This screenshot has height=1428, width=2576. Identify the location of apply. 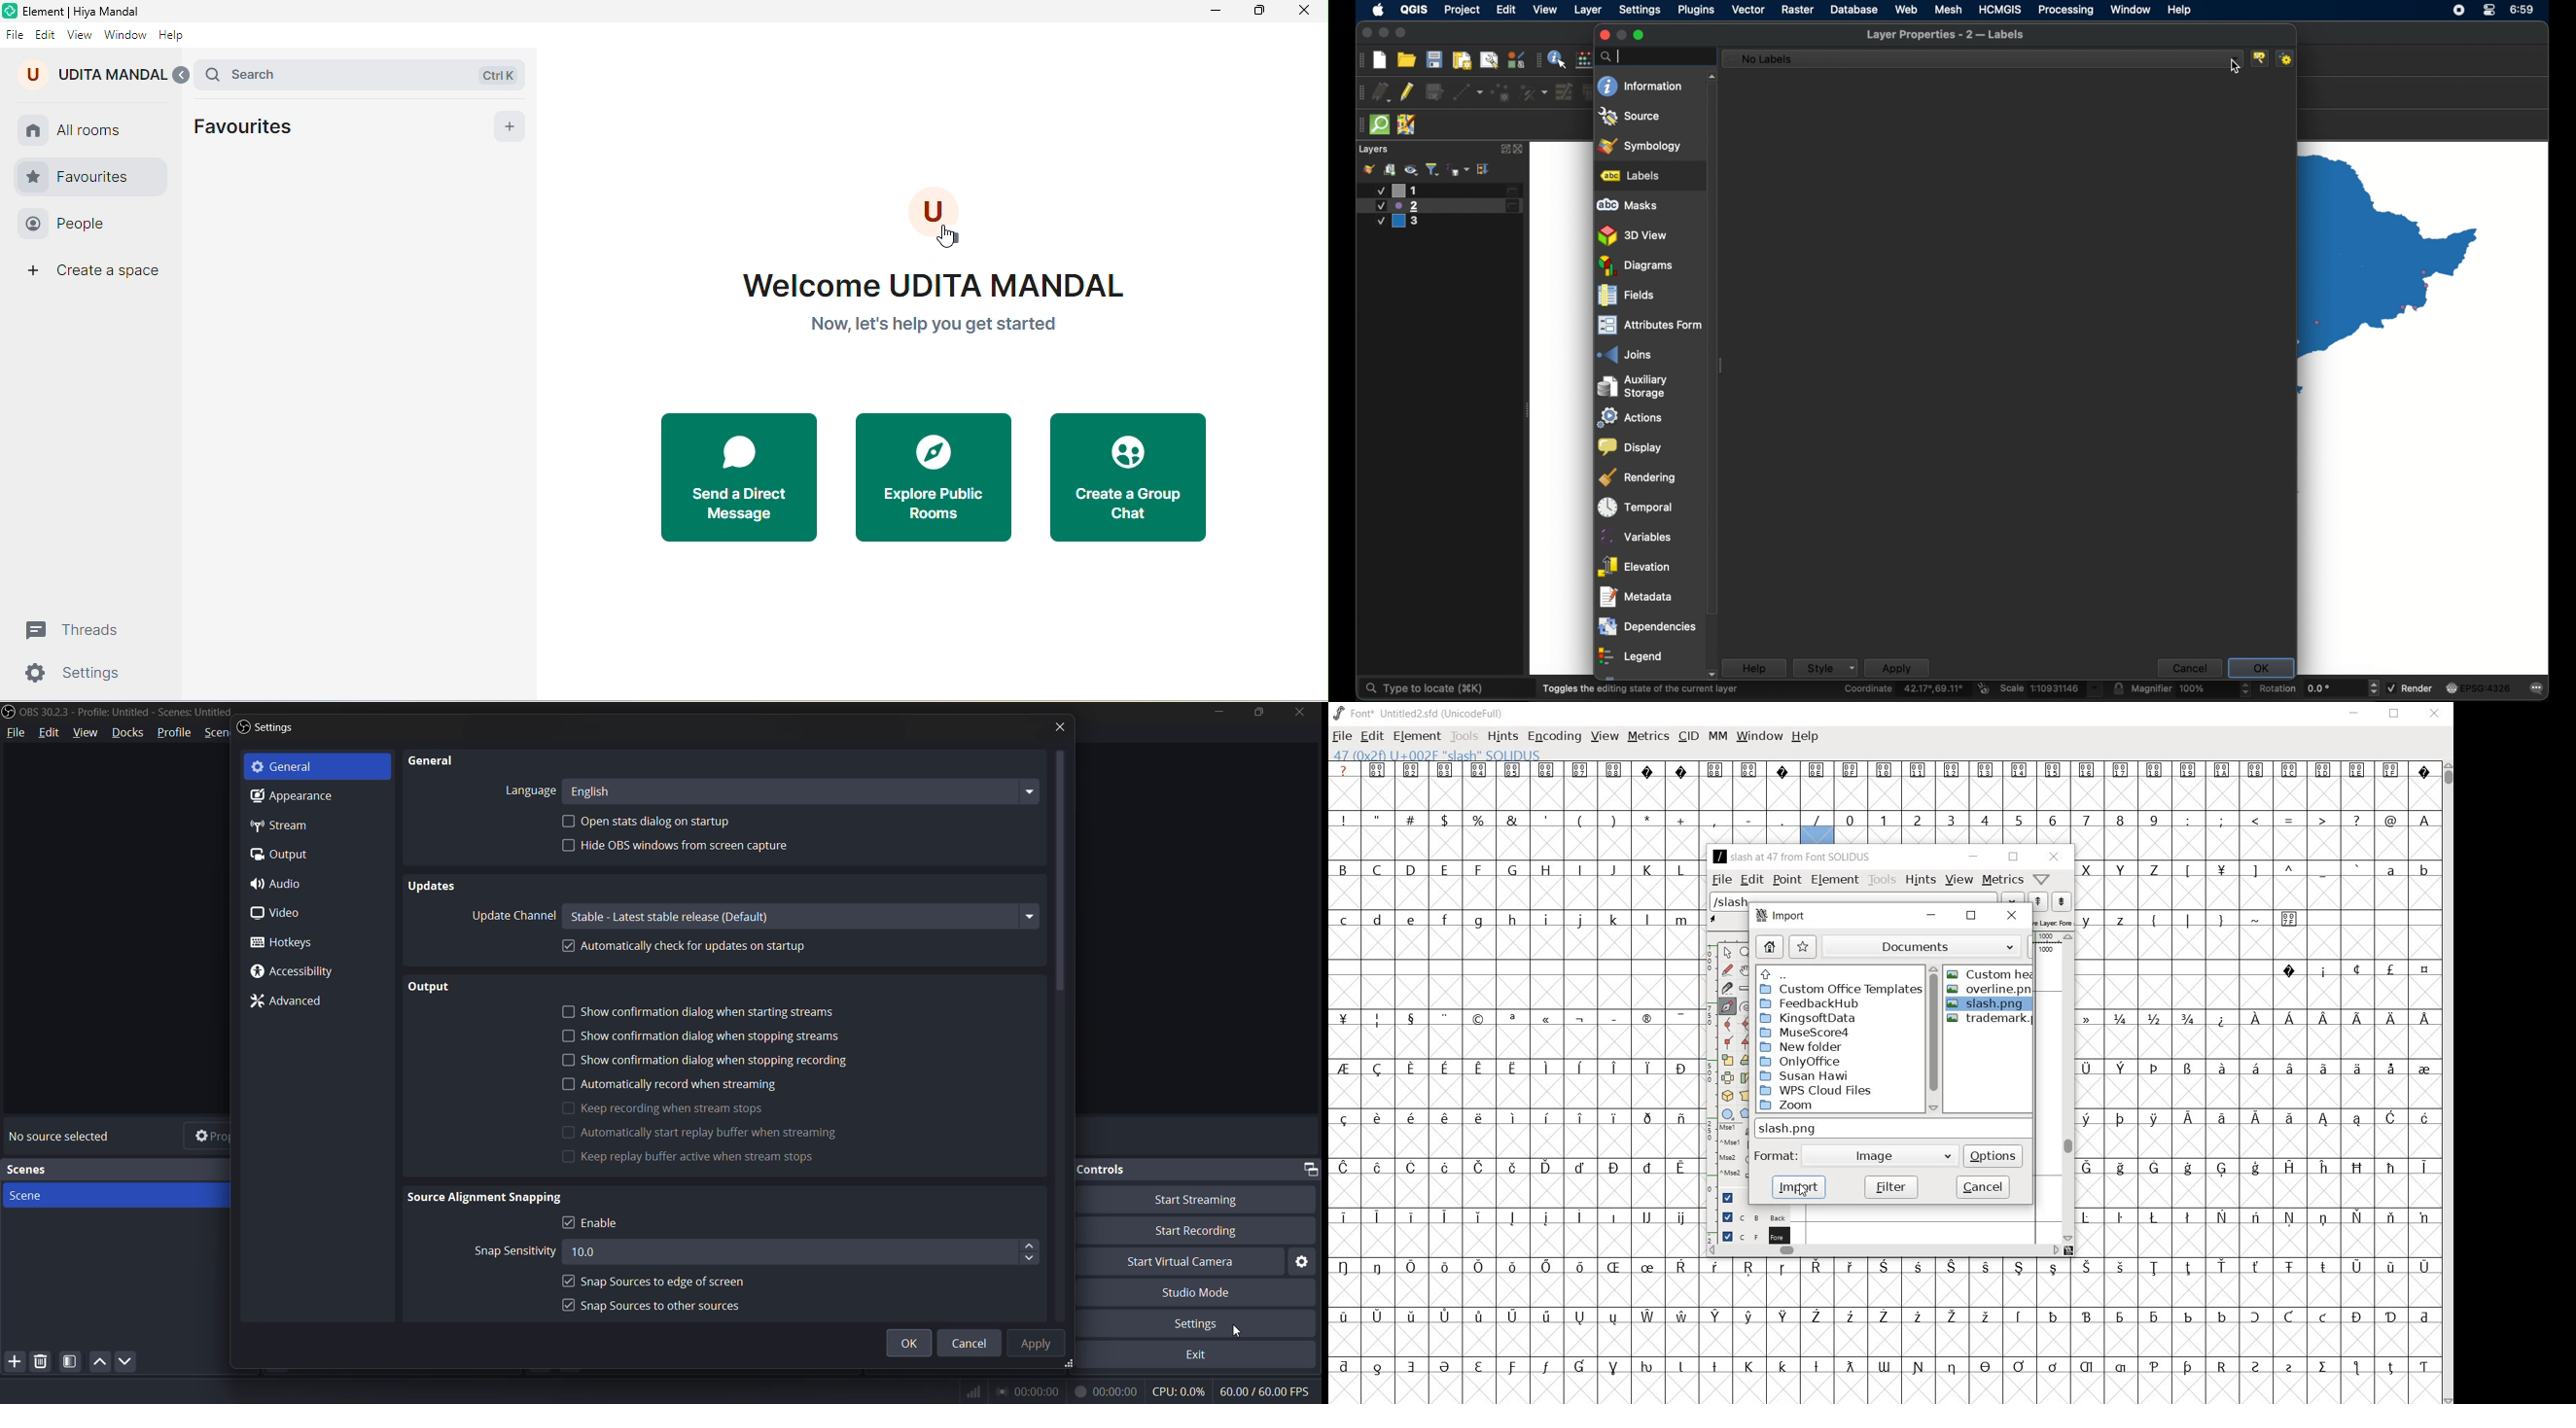
(1897, 668).